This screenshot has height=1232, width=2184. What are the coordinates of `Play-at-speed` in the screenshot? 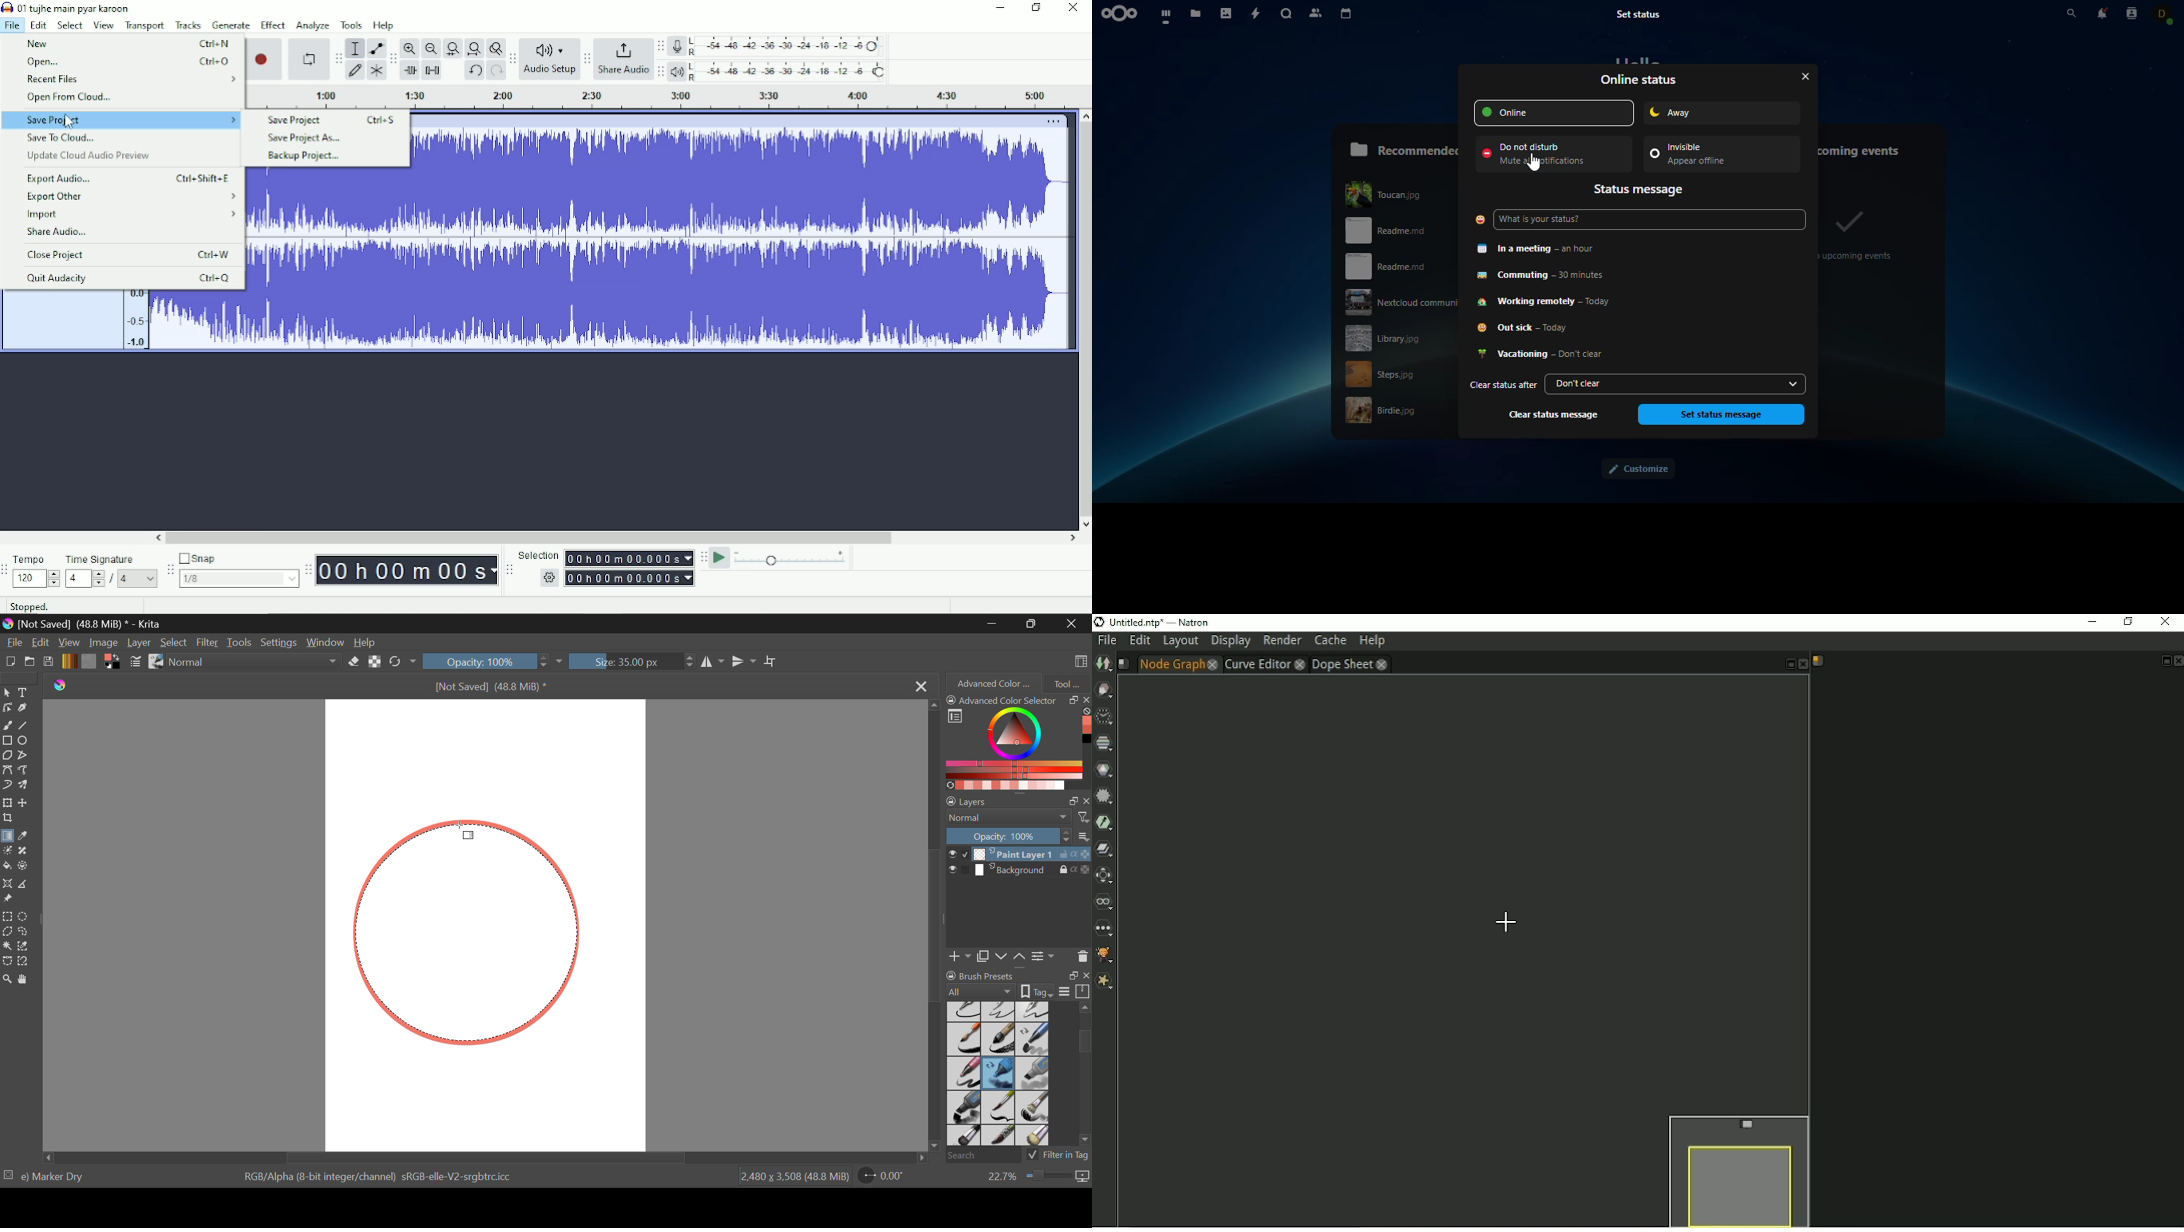 It's located at (720, 558).